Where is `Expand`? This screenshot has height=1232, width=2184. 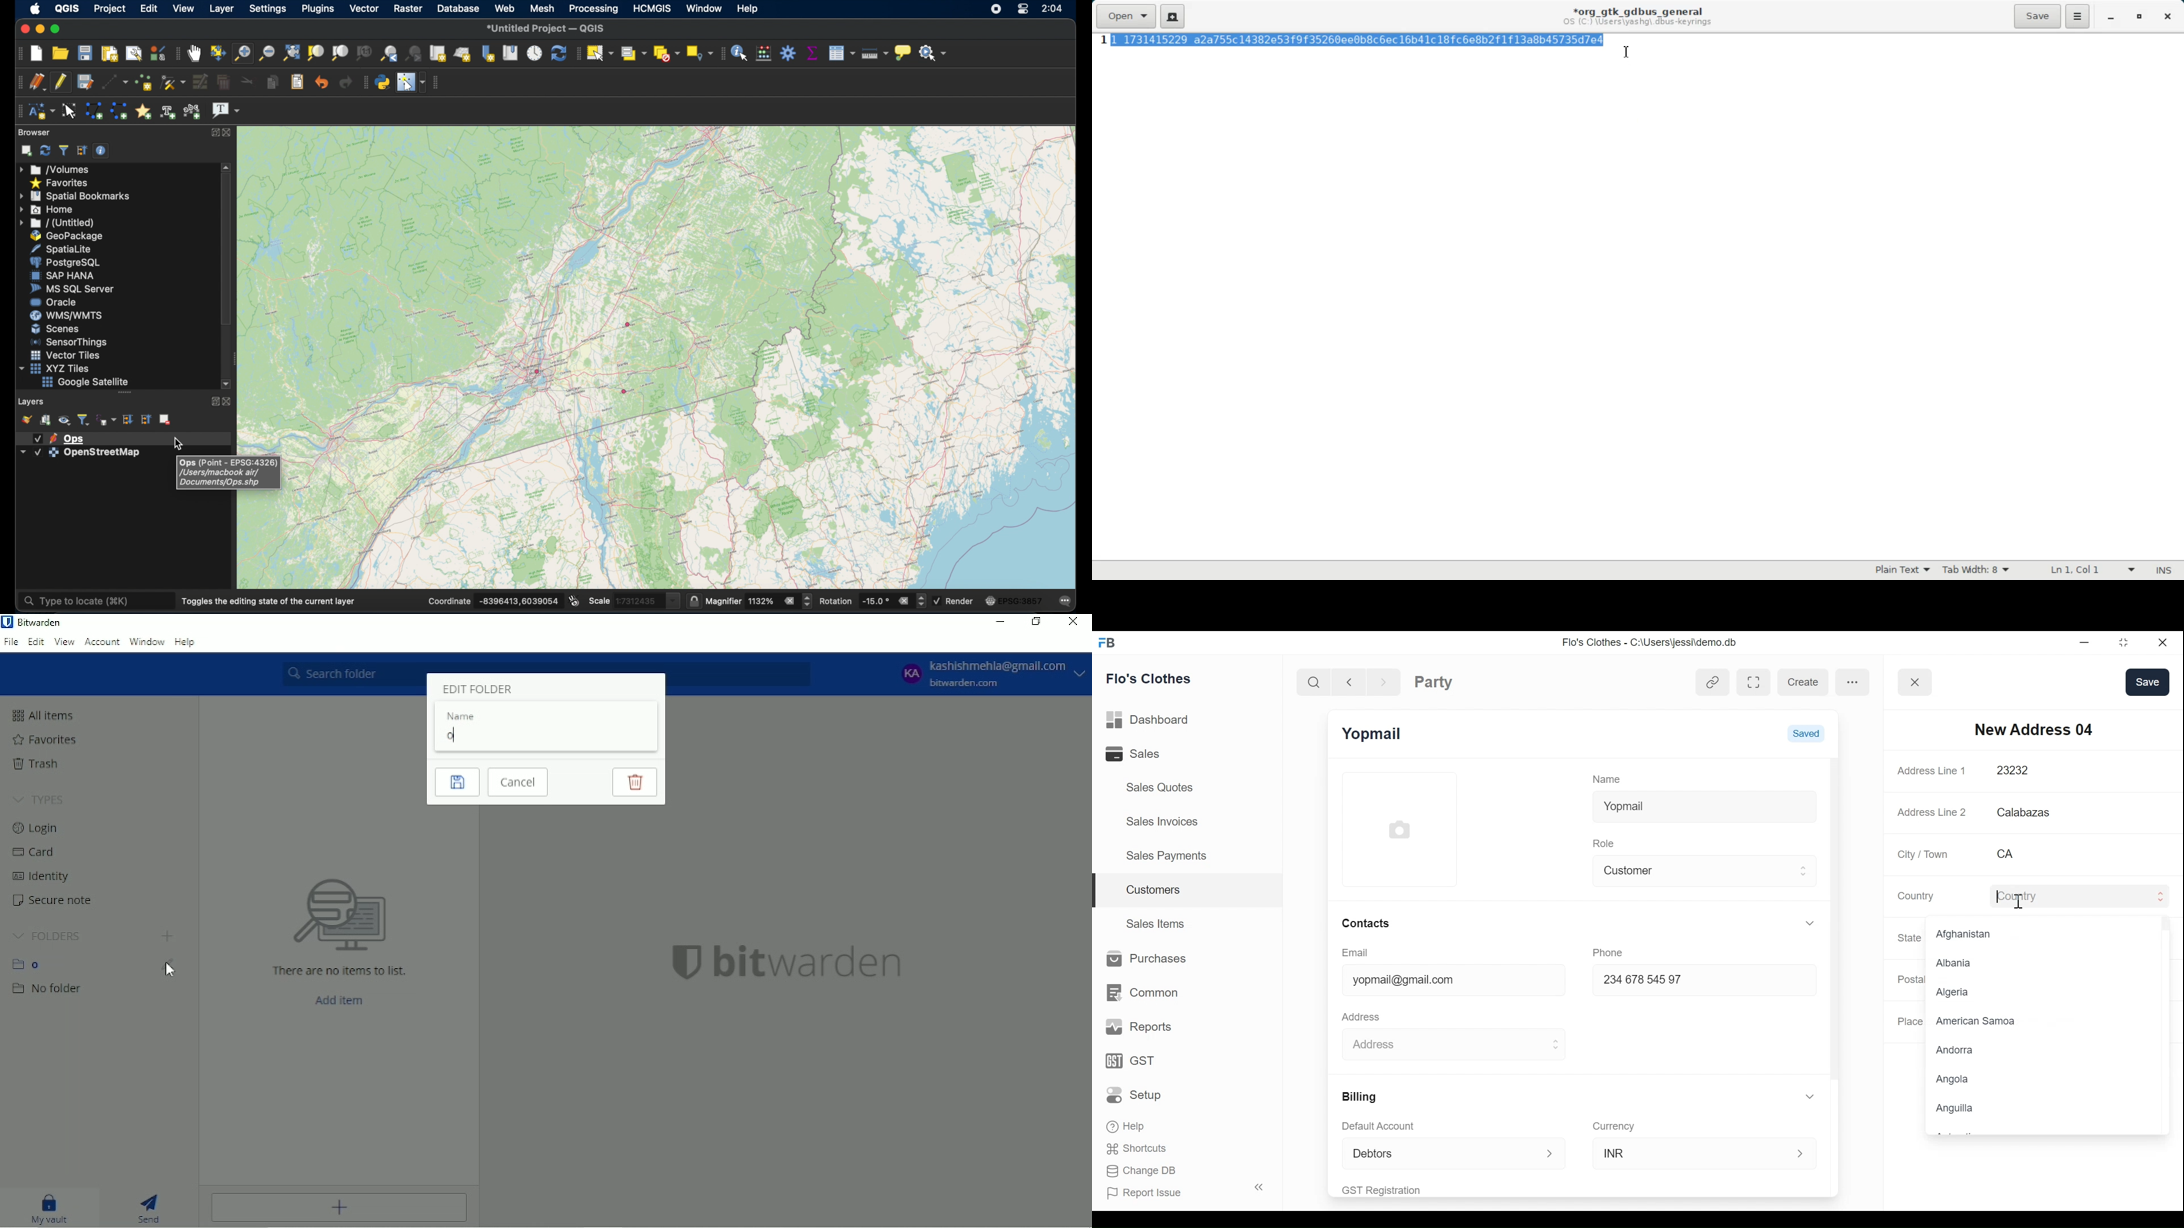
Expand is located at coordinates (1551, 1154).